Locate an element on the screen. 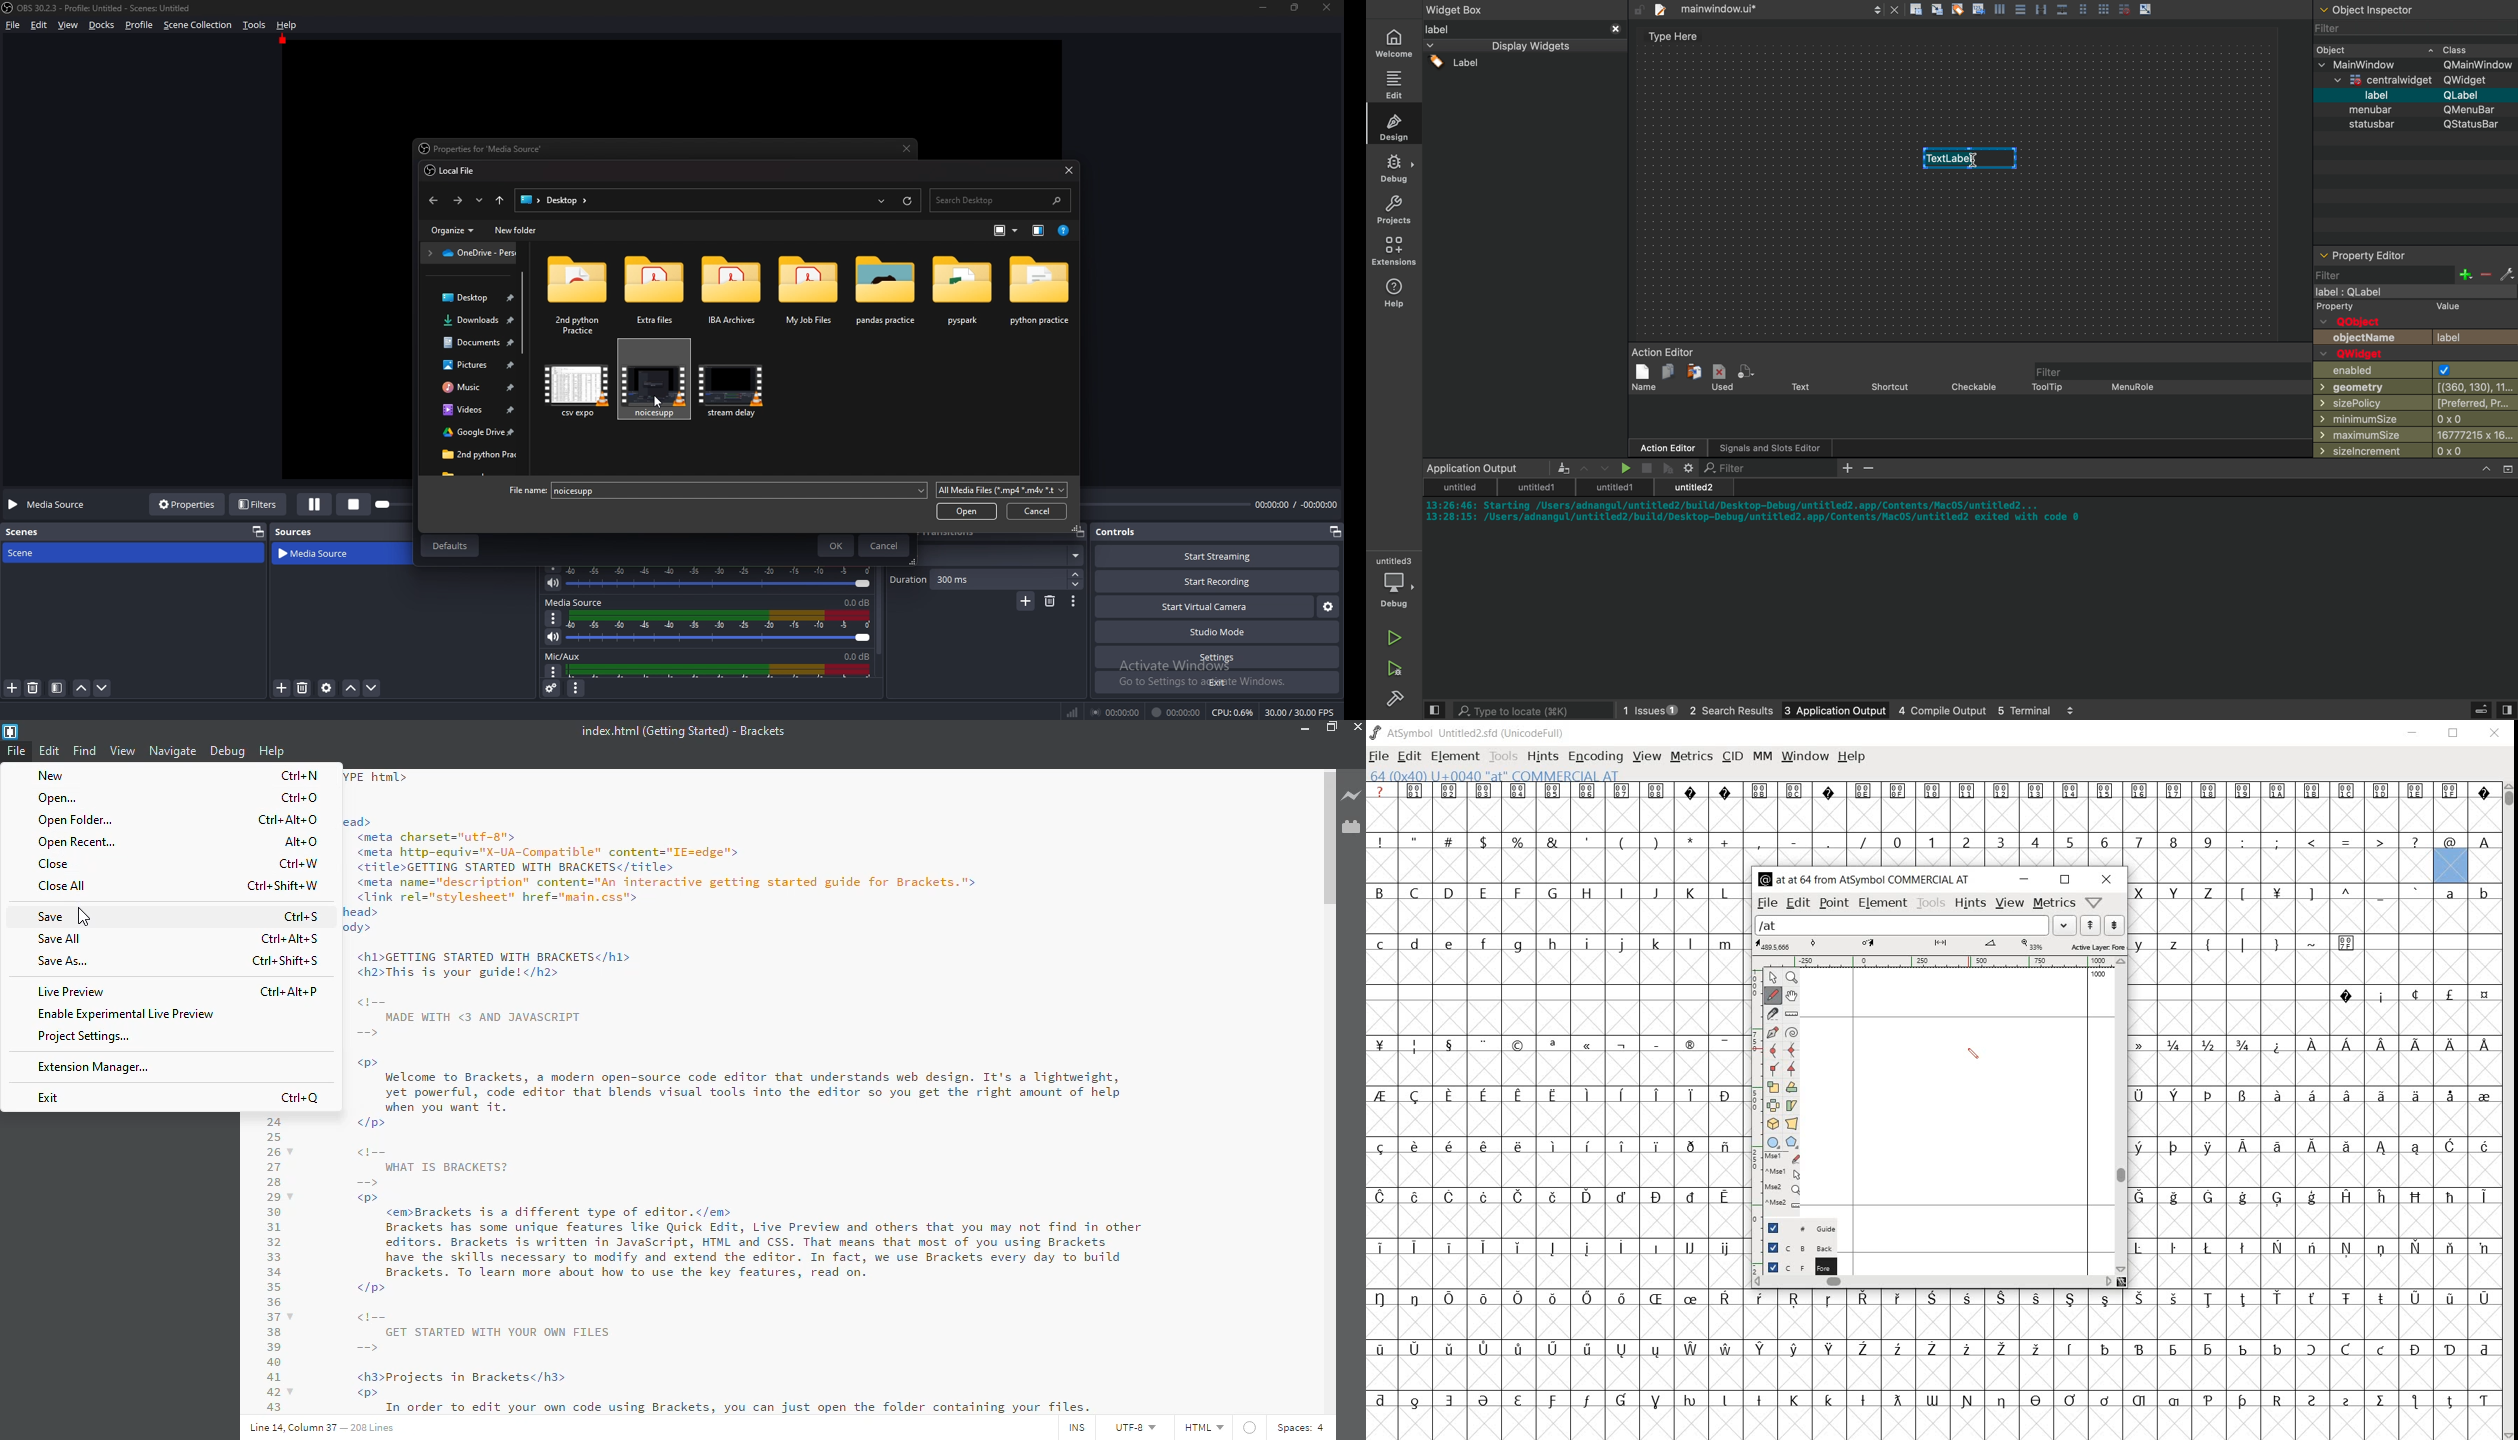 The height and width of the screenshot is (1456, 2520). pop out is located at coordinates (255, 531).